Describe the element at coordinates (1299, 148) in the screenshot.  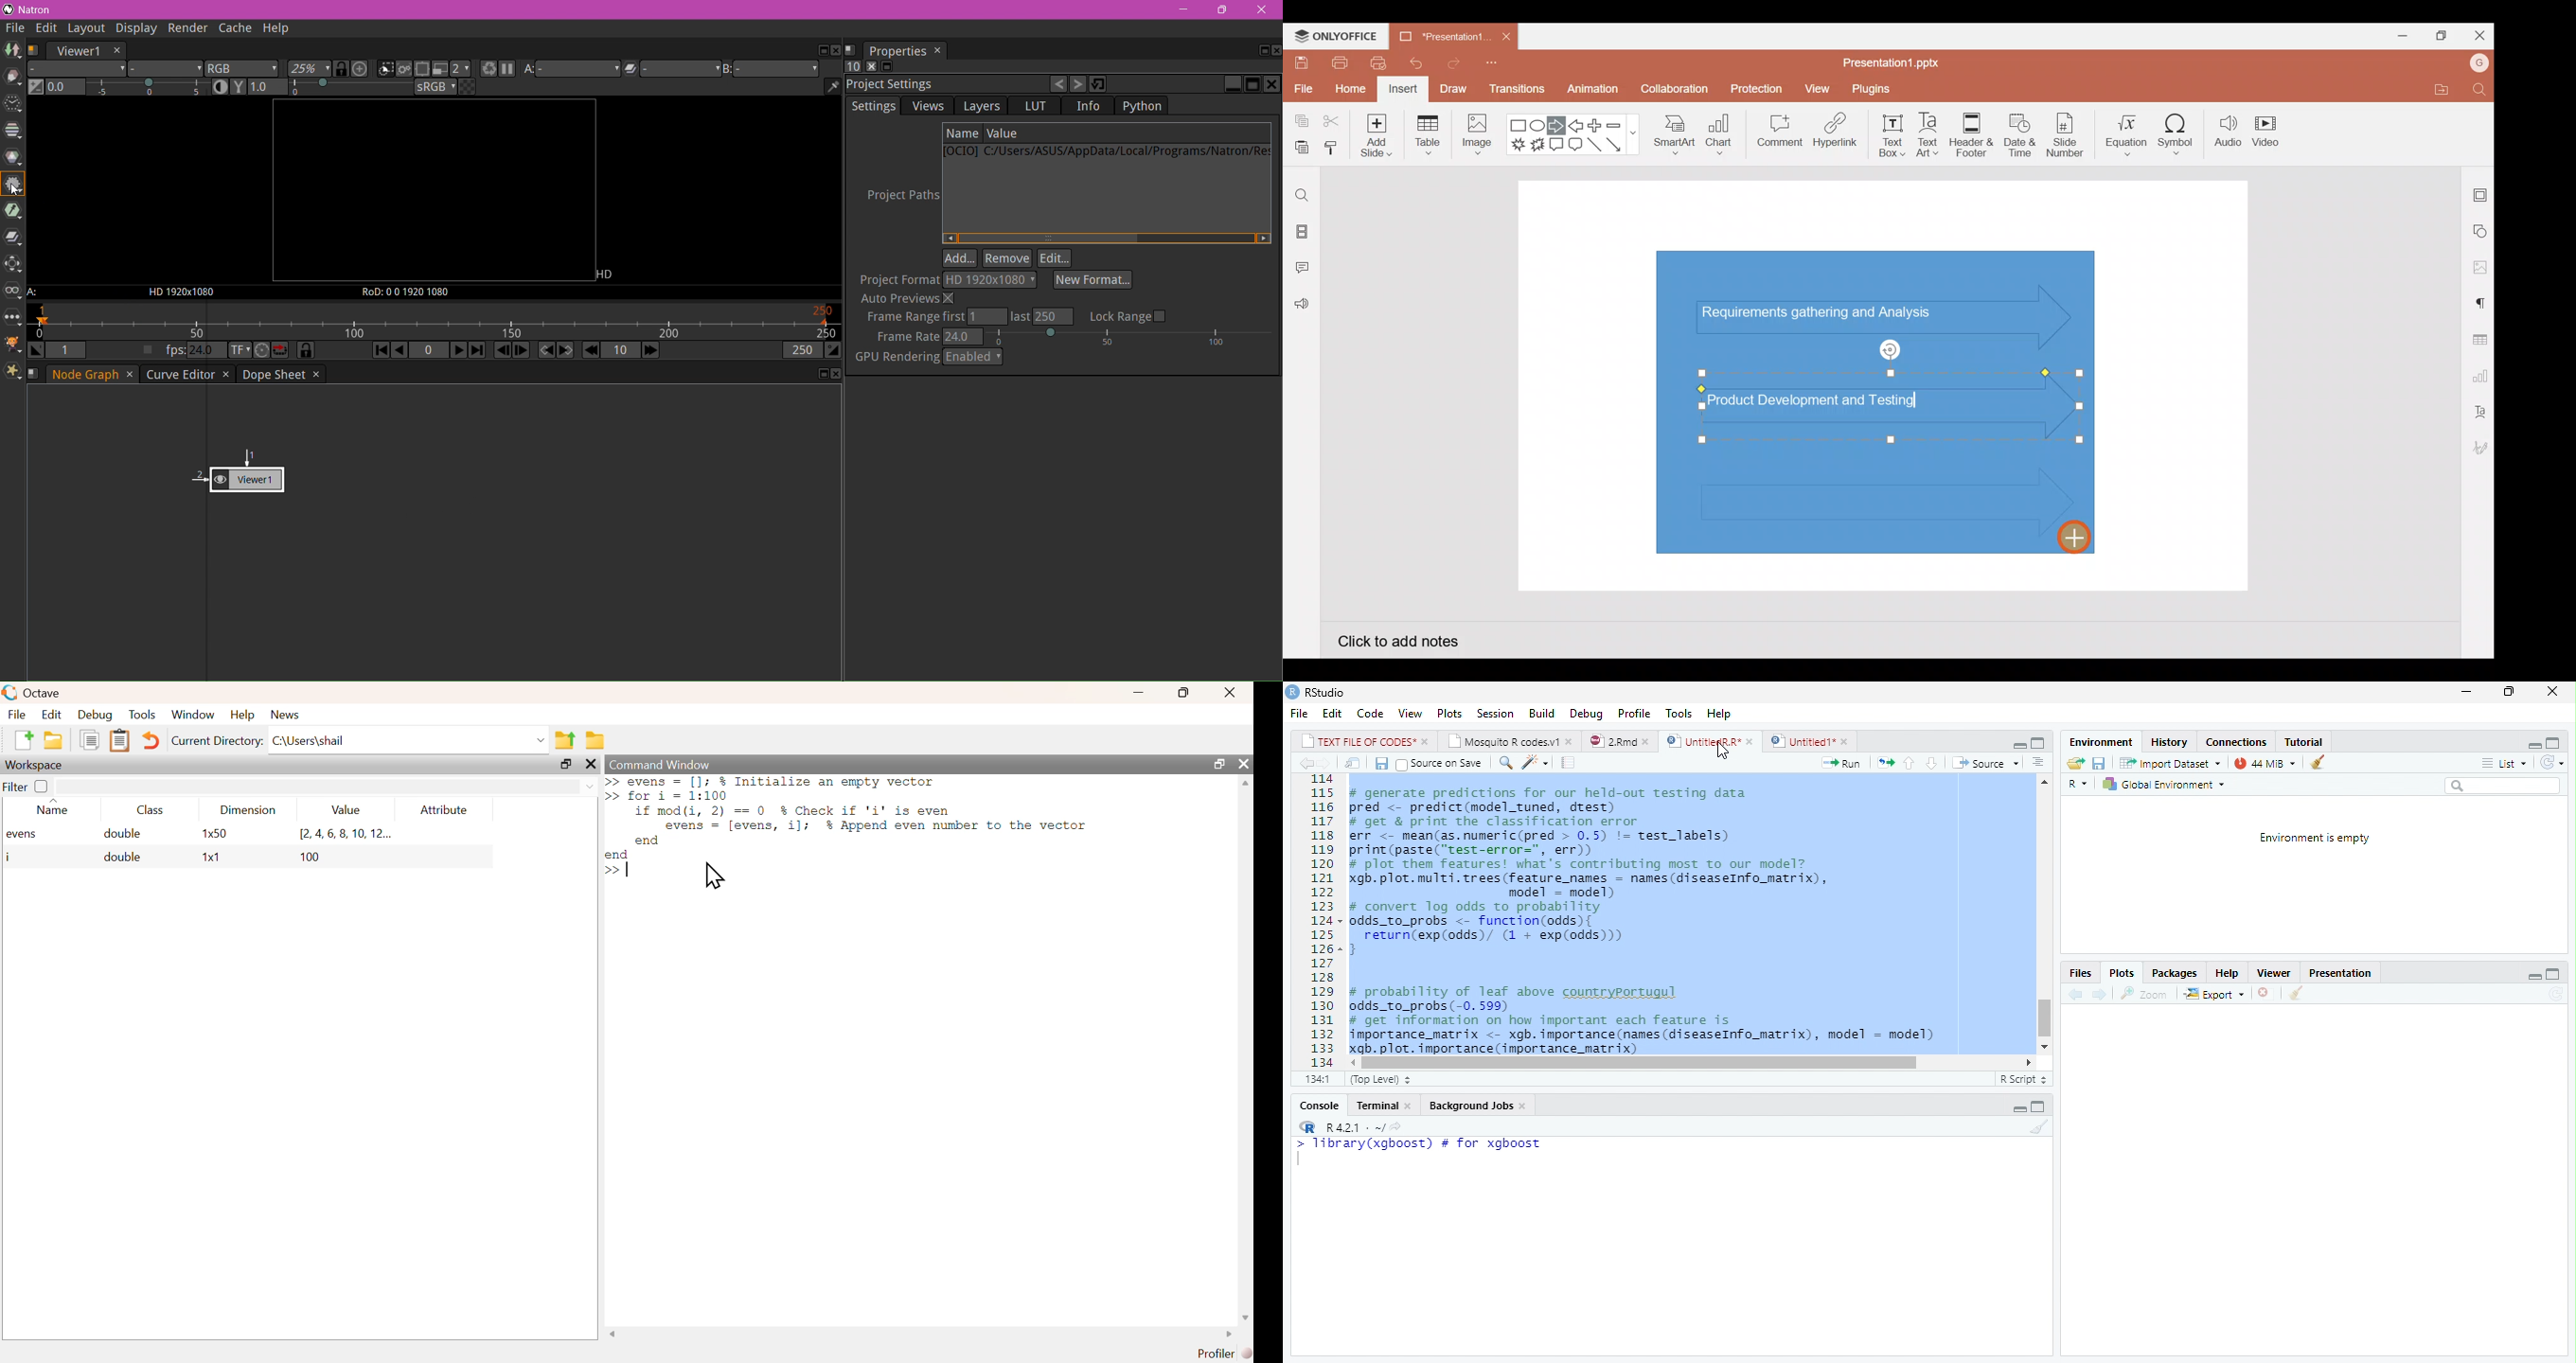
I see `Paste` at that location.